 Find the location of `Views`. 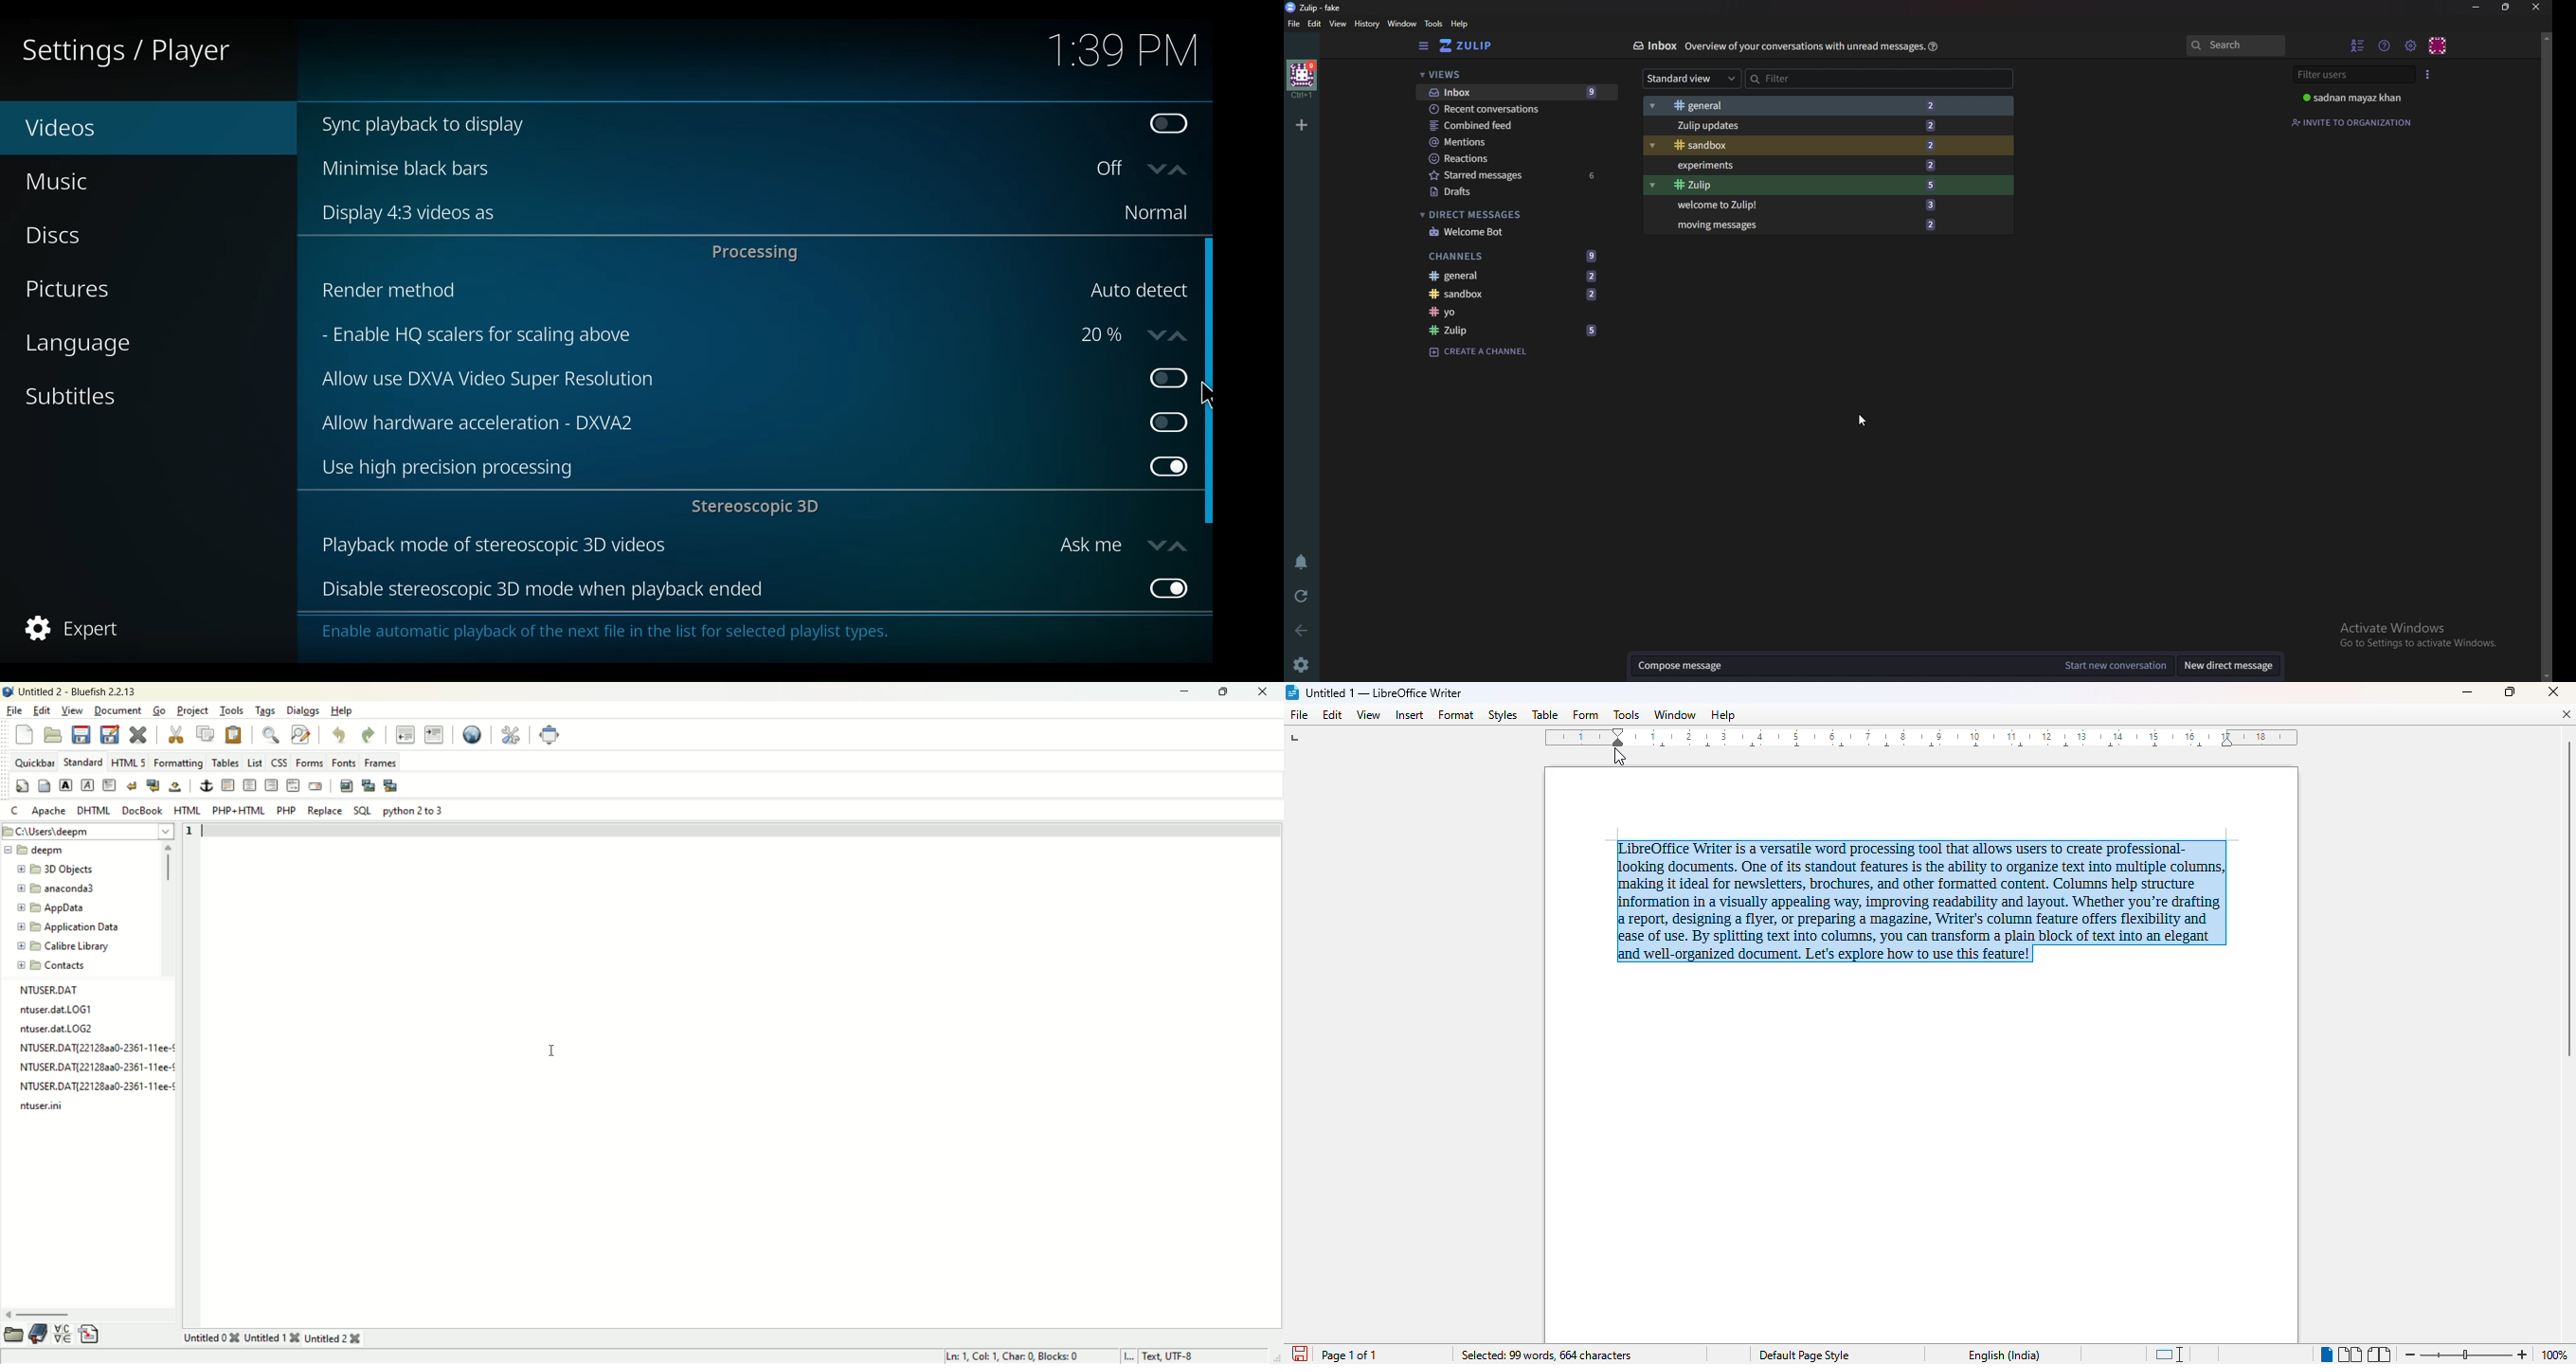

Views is located at coordinates (1449, 76).